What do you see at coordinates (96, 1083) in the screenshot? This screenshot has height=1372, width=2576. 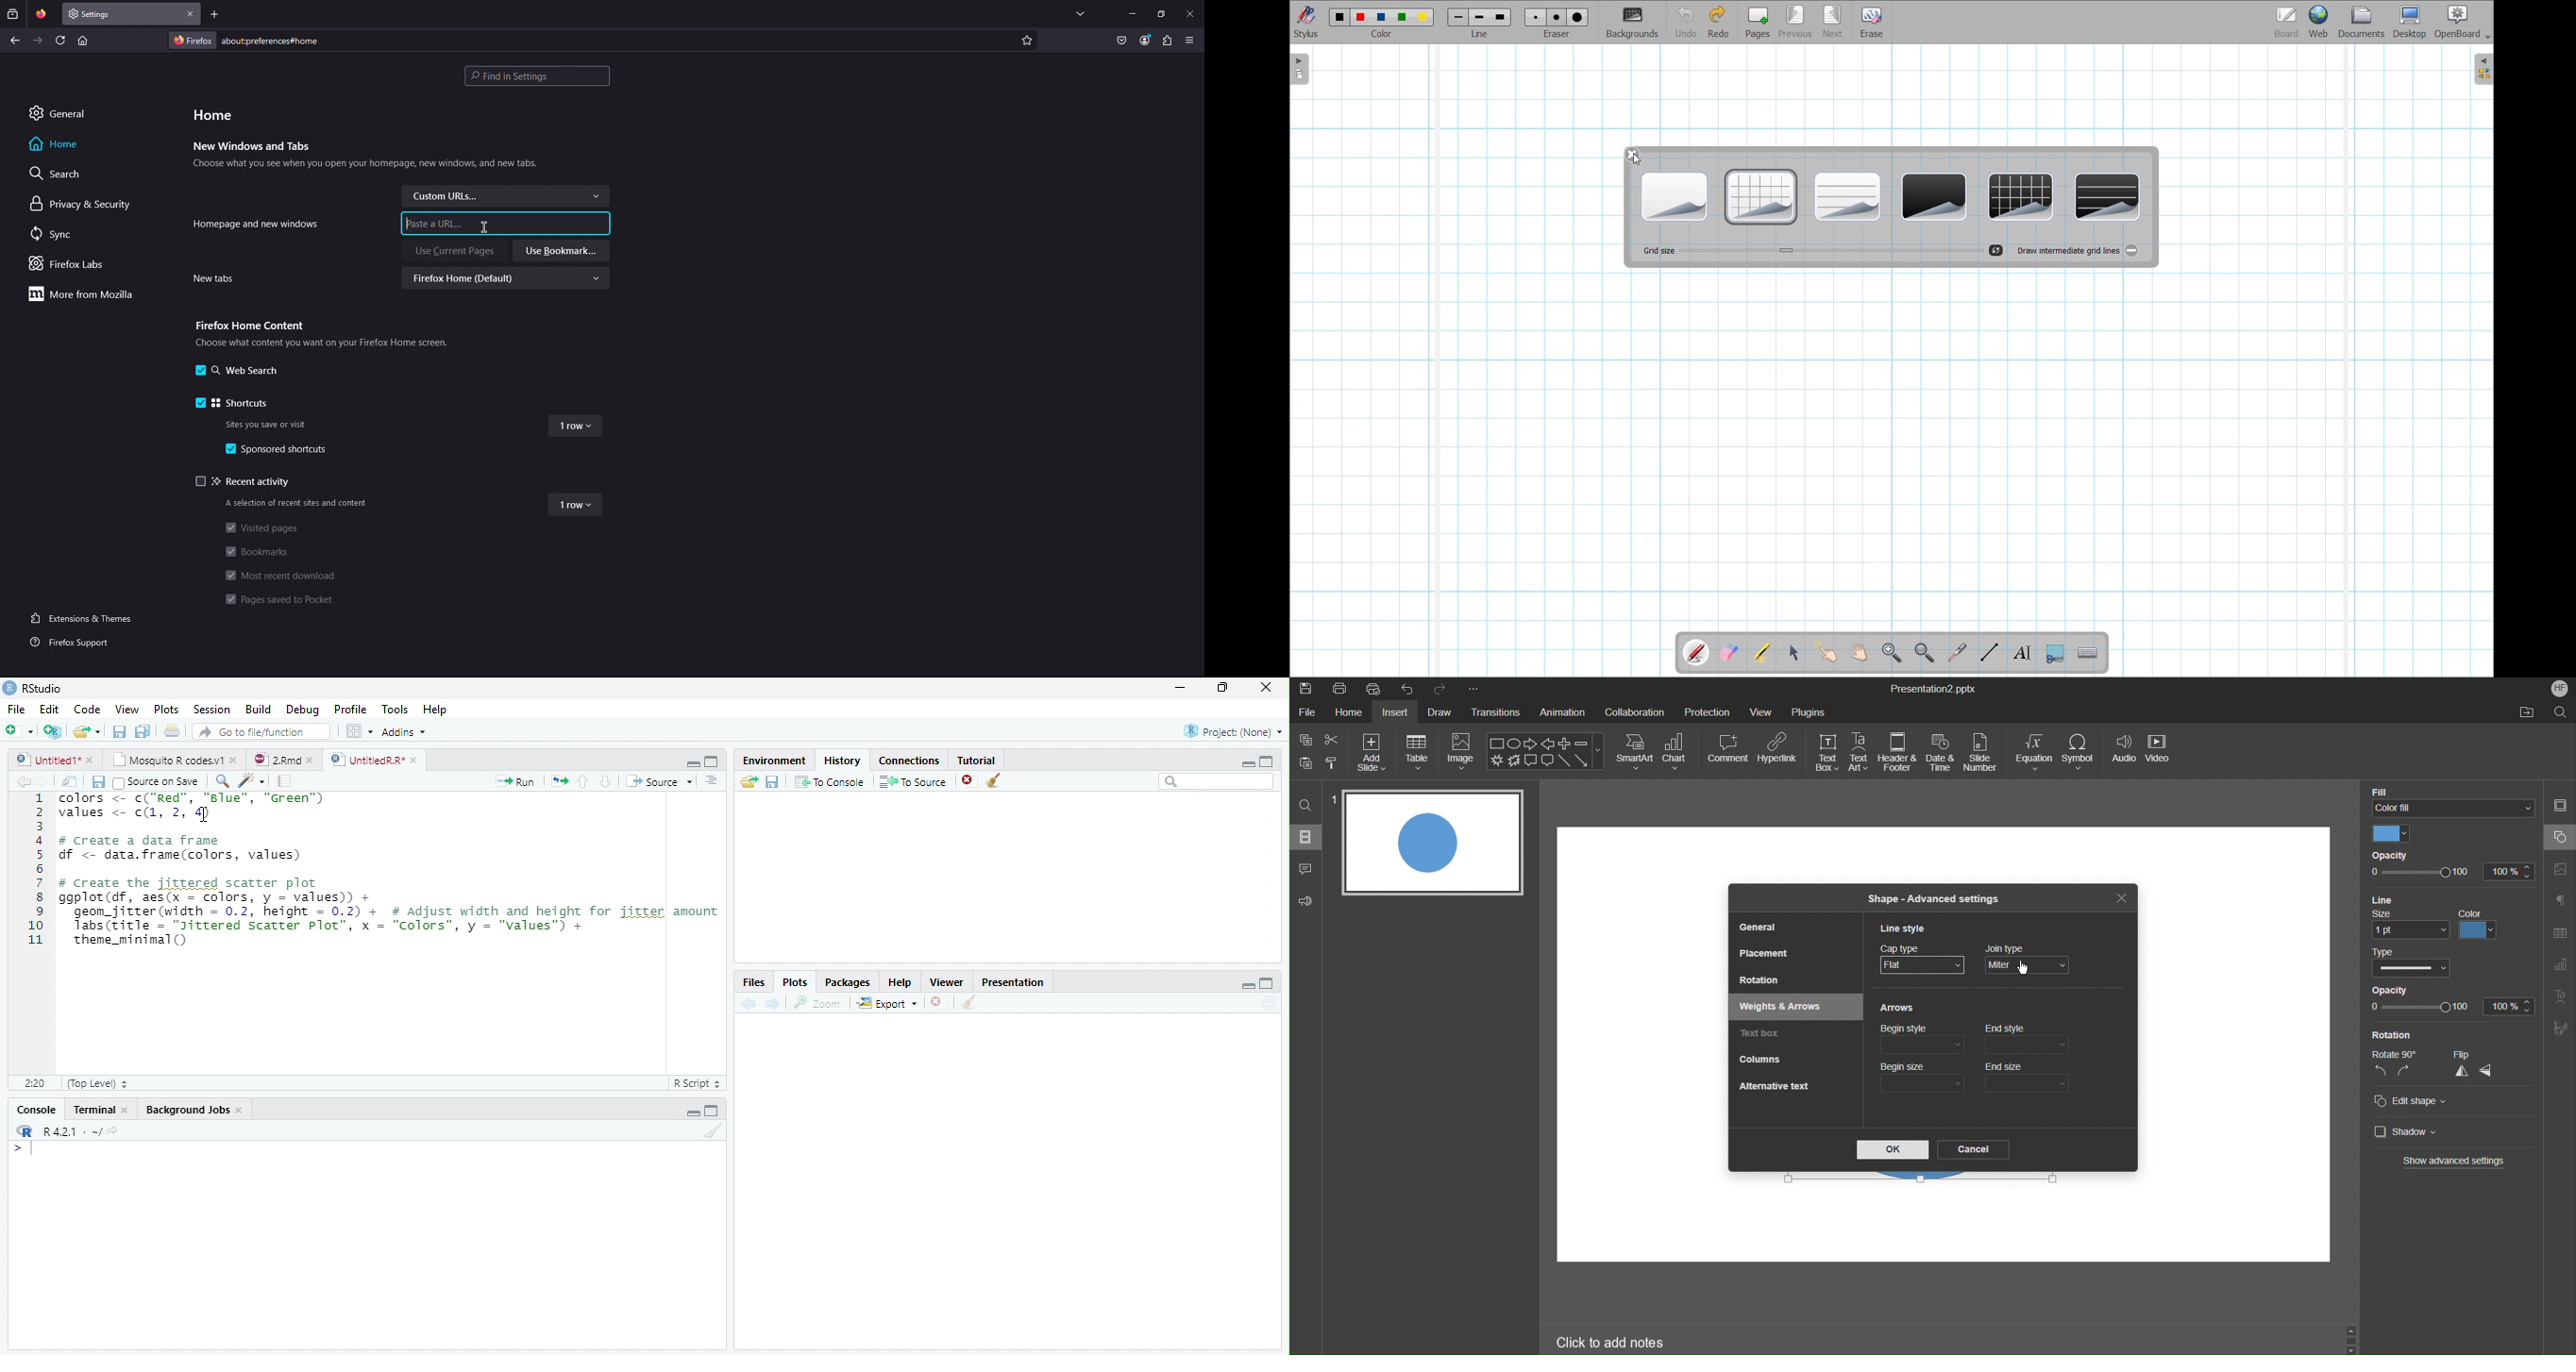 I see `(Top Level)` at bounding box center [96, 1083].